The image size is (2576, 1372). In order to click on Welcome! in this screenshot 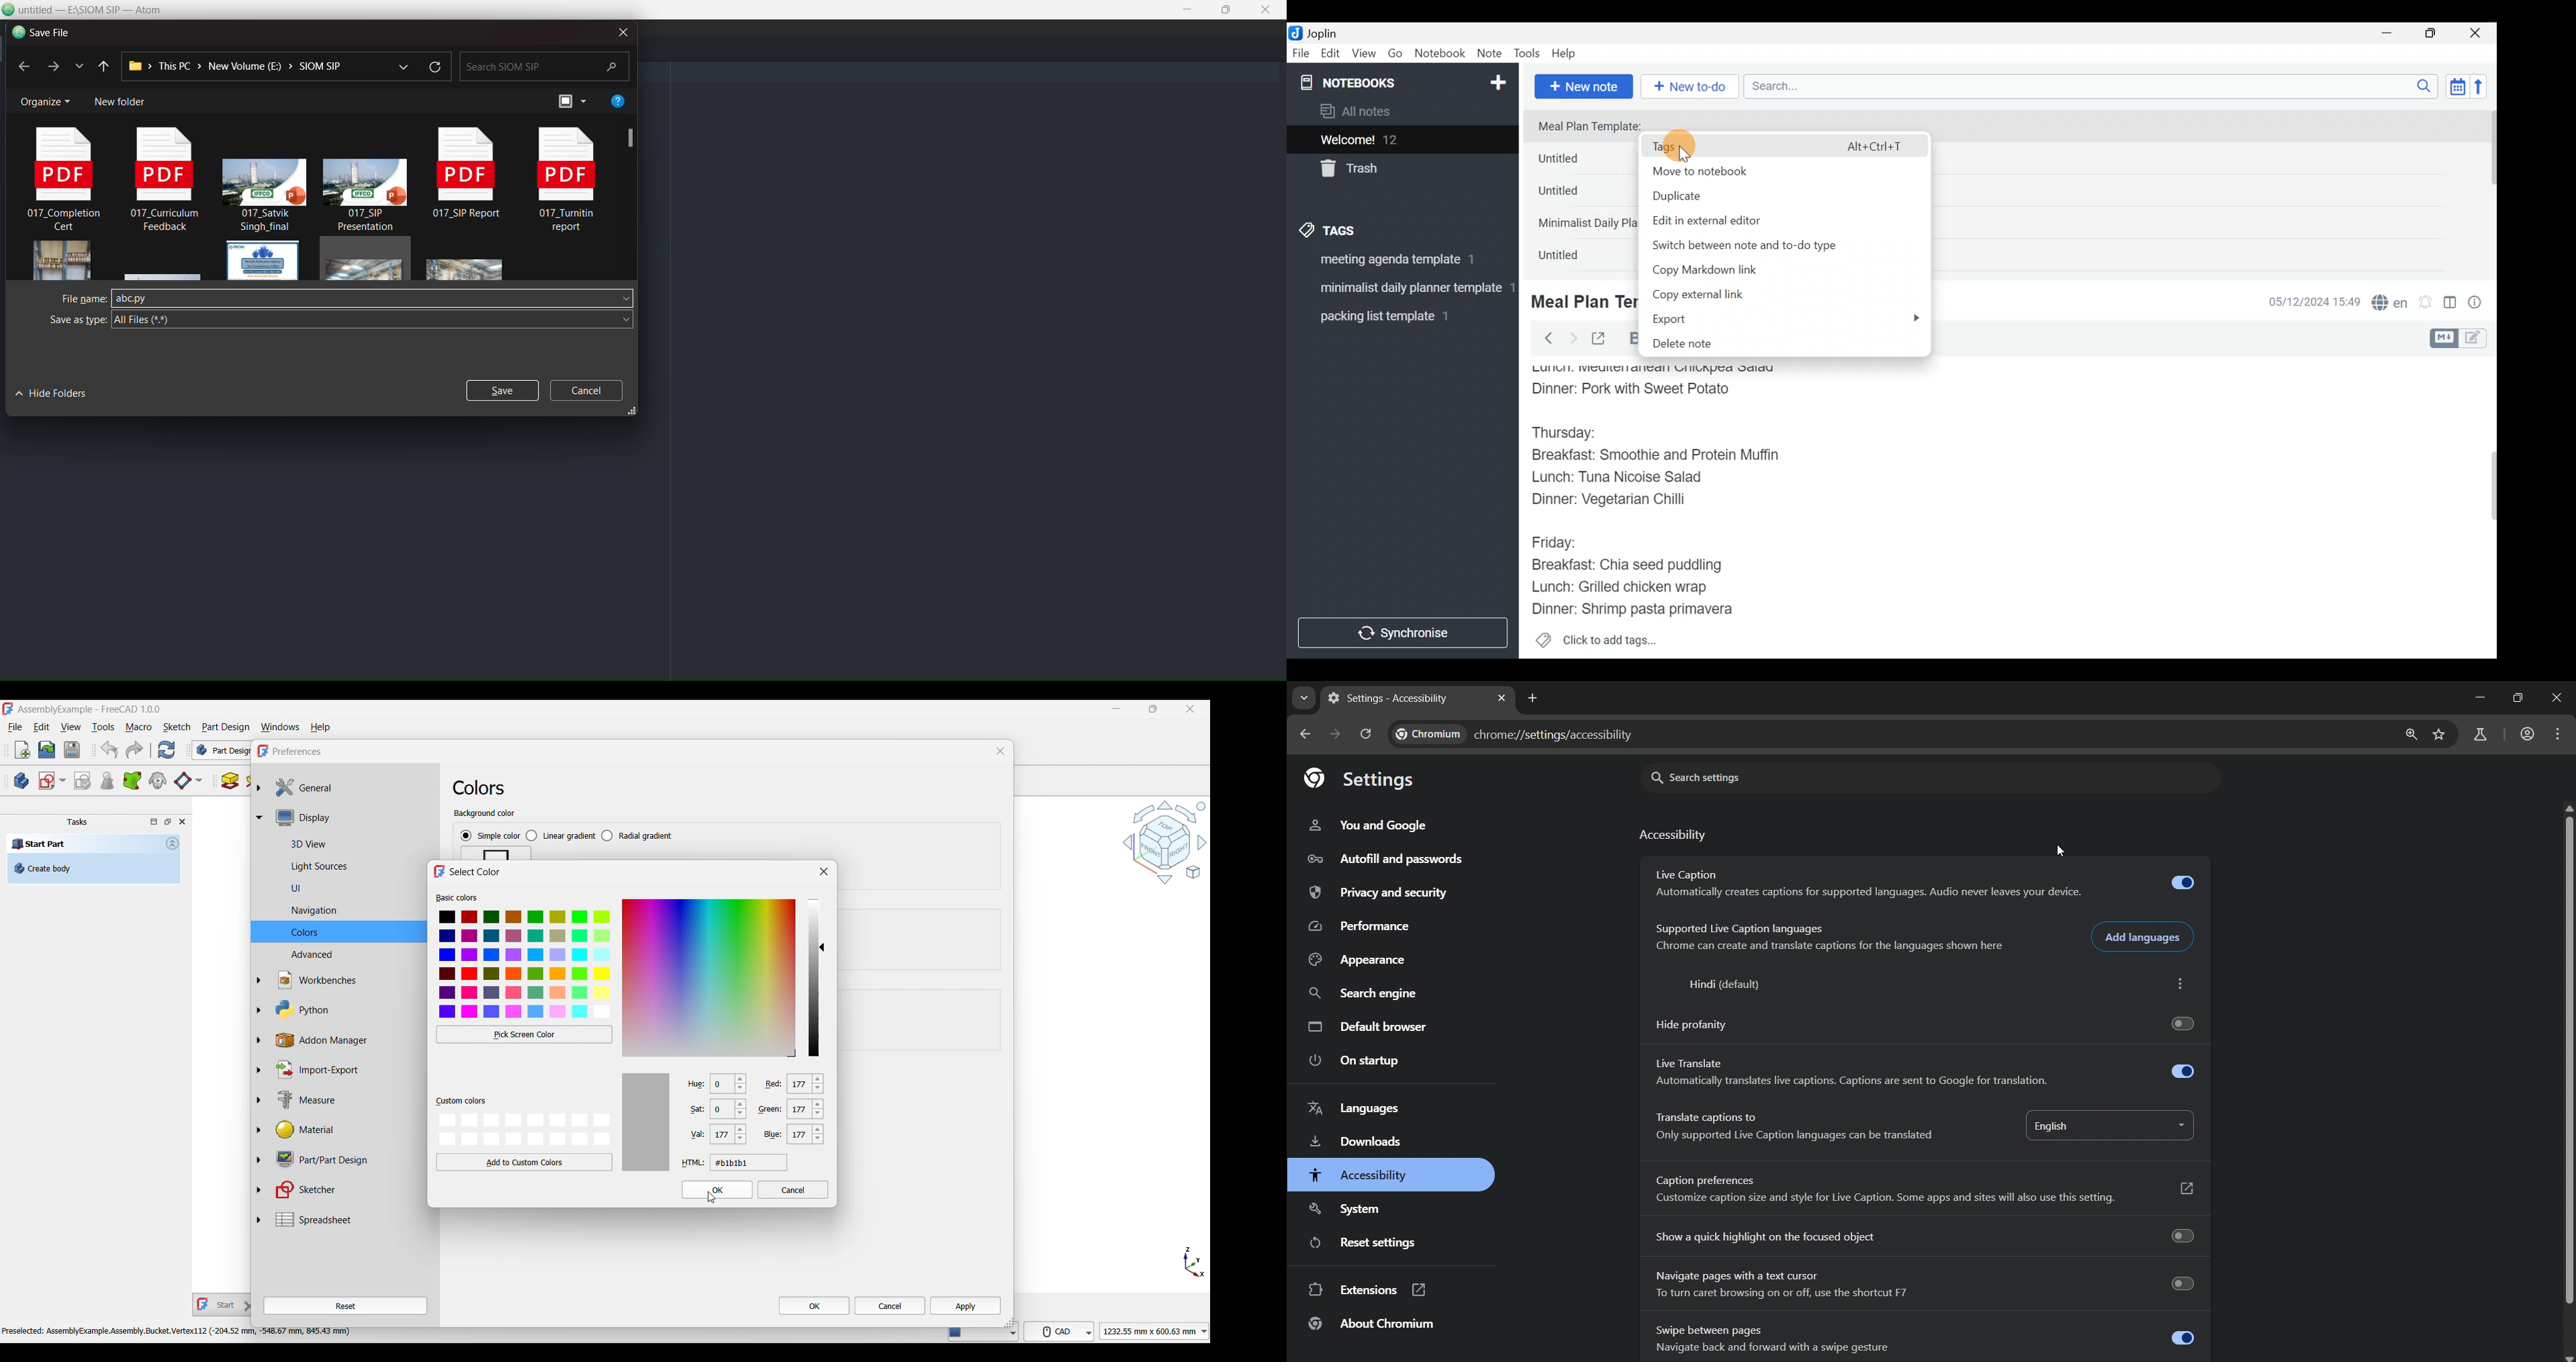, I will do `click(1401, 141)`.